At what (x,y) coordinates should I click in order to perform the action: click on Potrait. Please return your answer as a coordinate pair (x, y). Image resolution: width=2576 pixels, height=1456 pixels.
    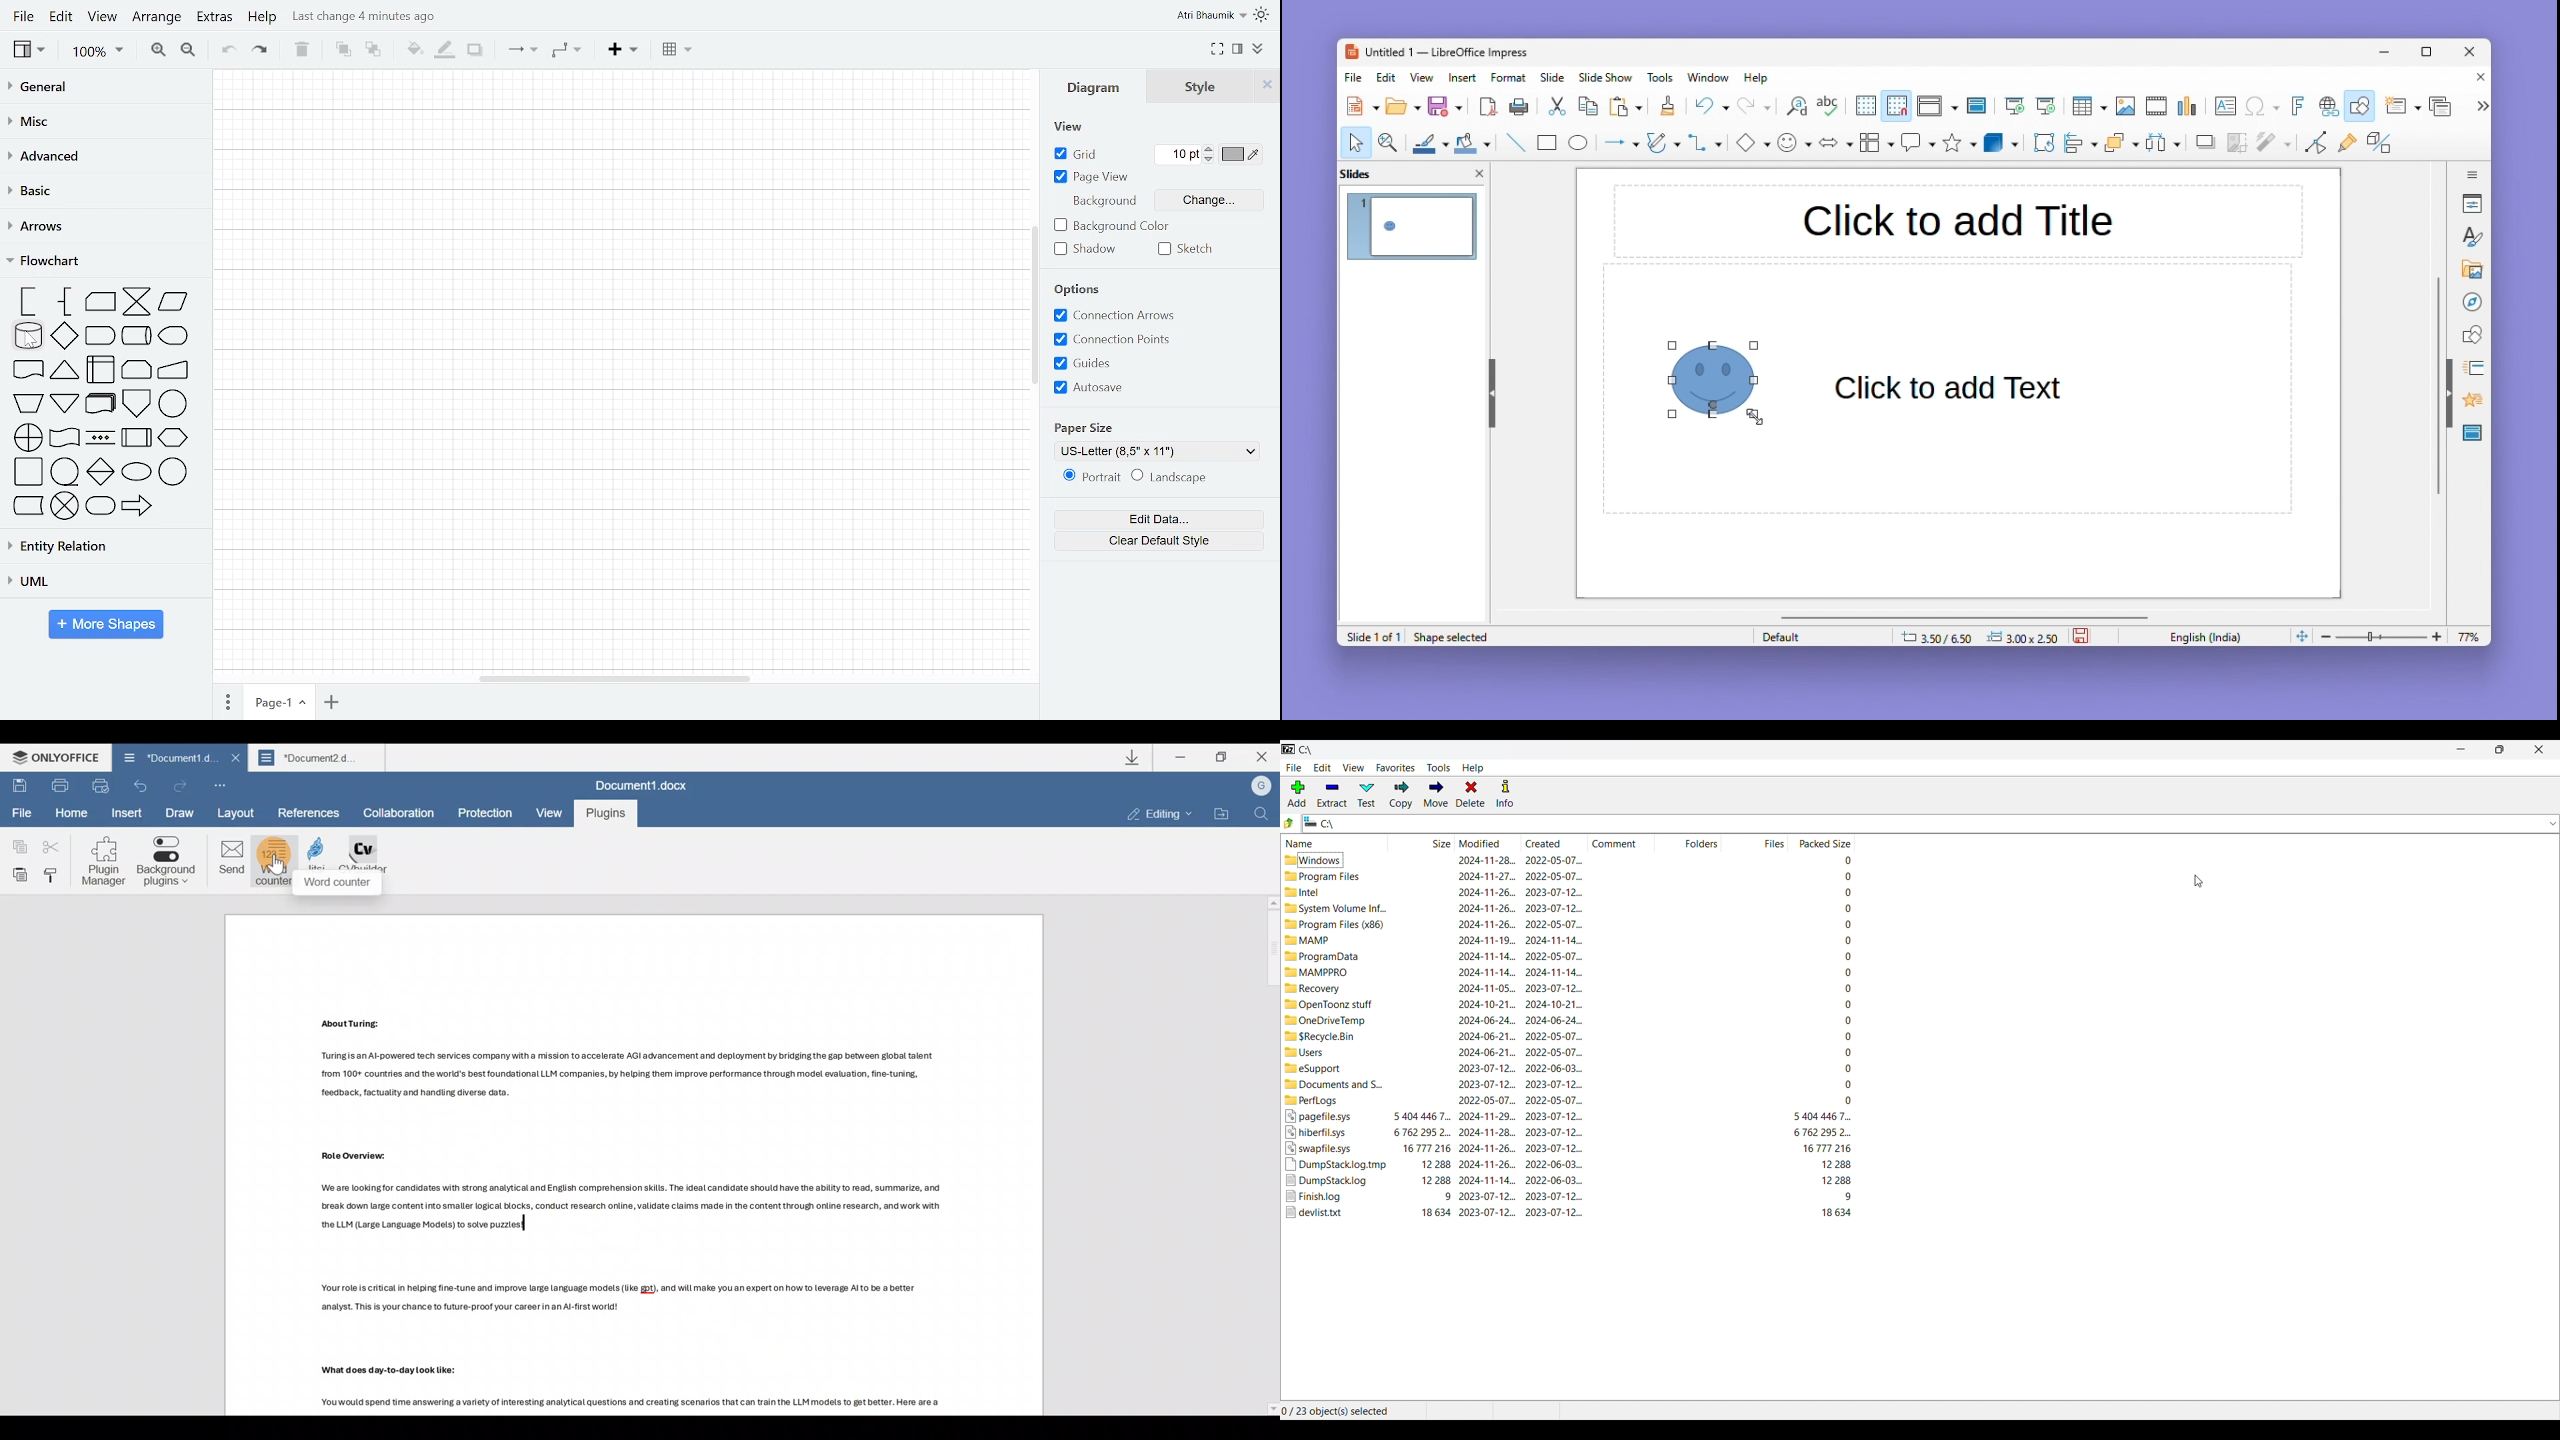
    Looking at the image, I should click on (1085, 478).